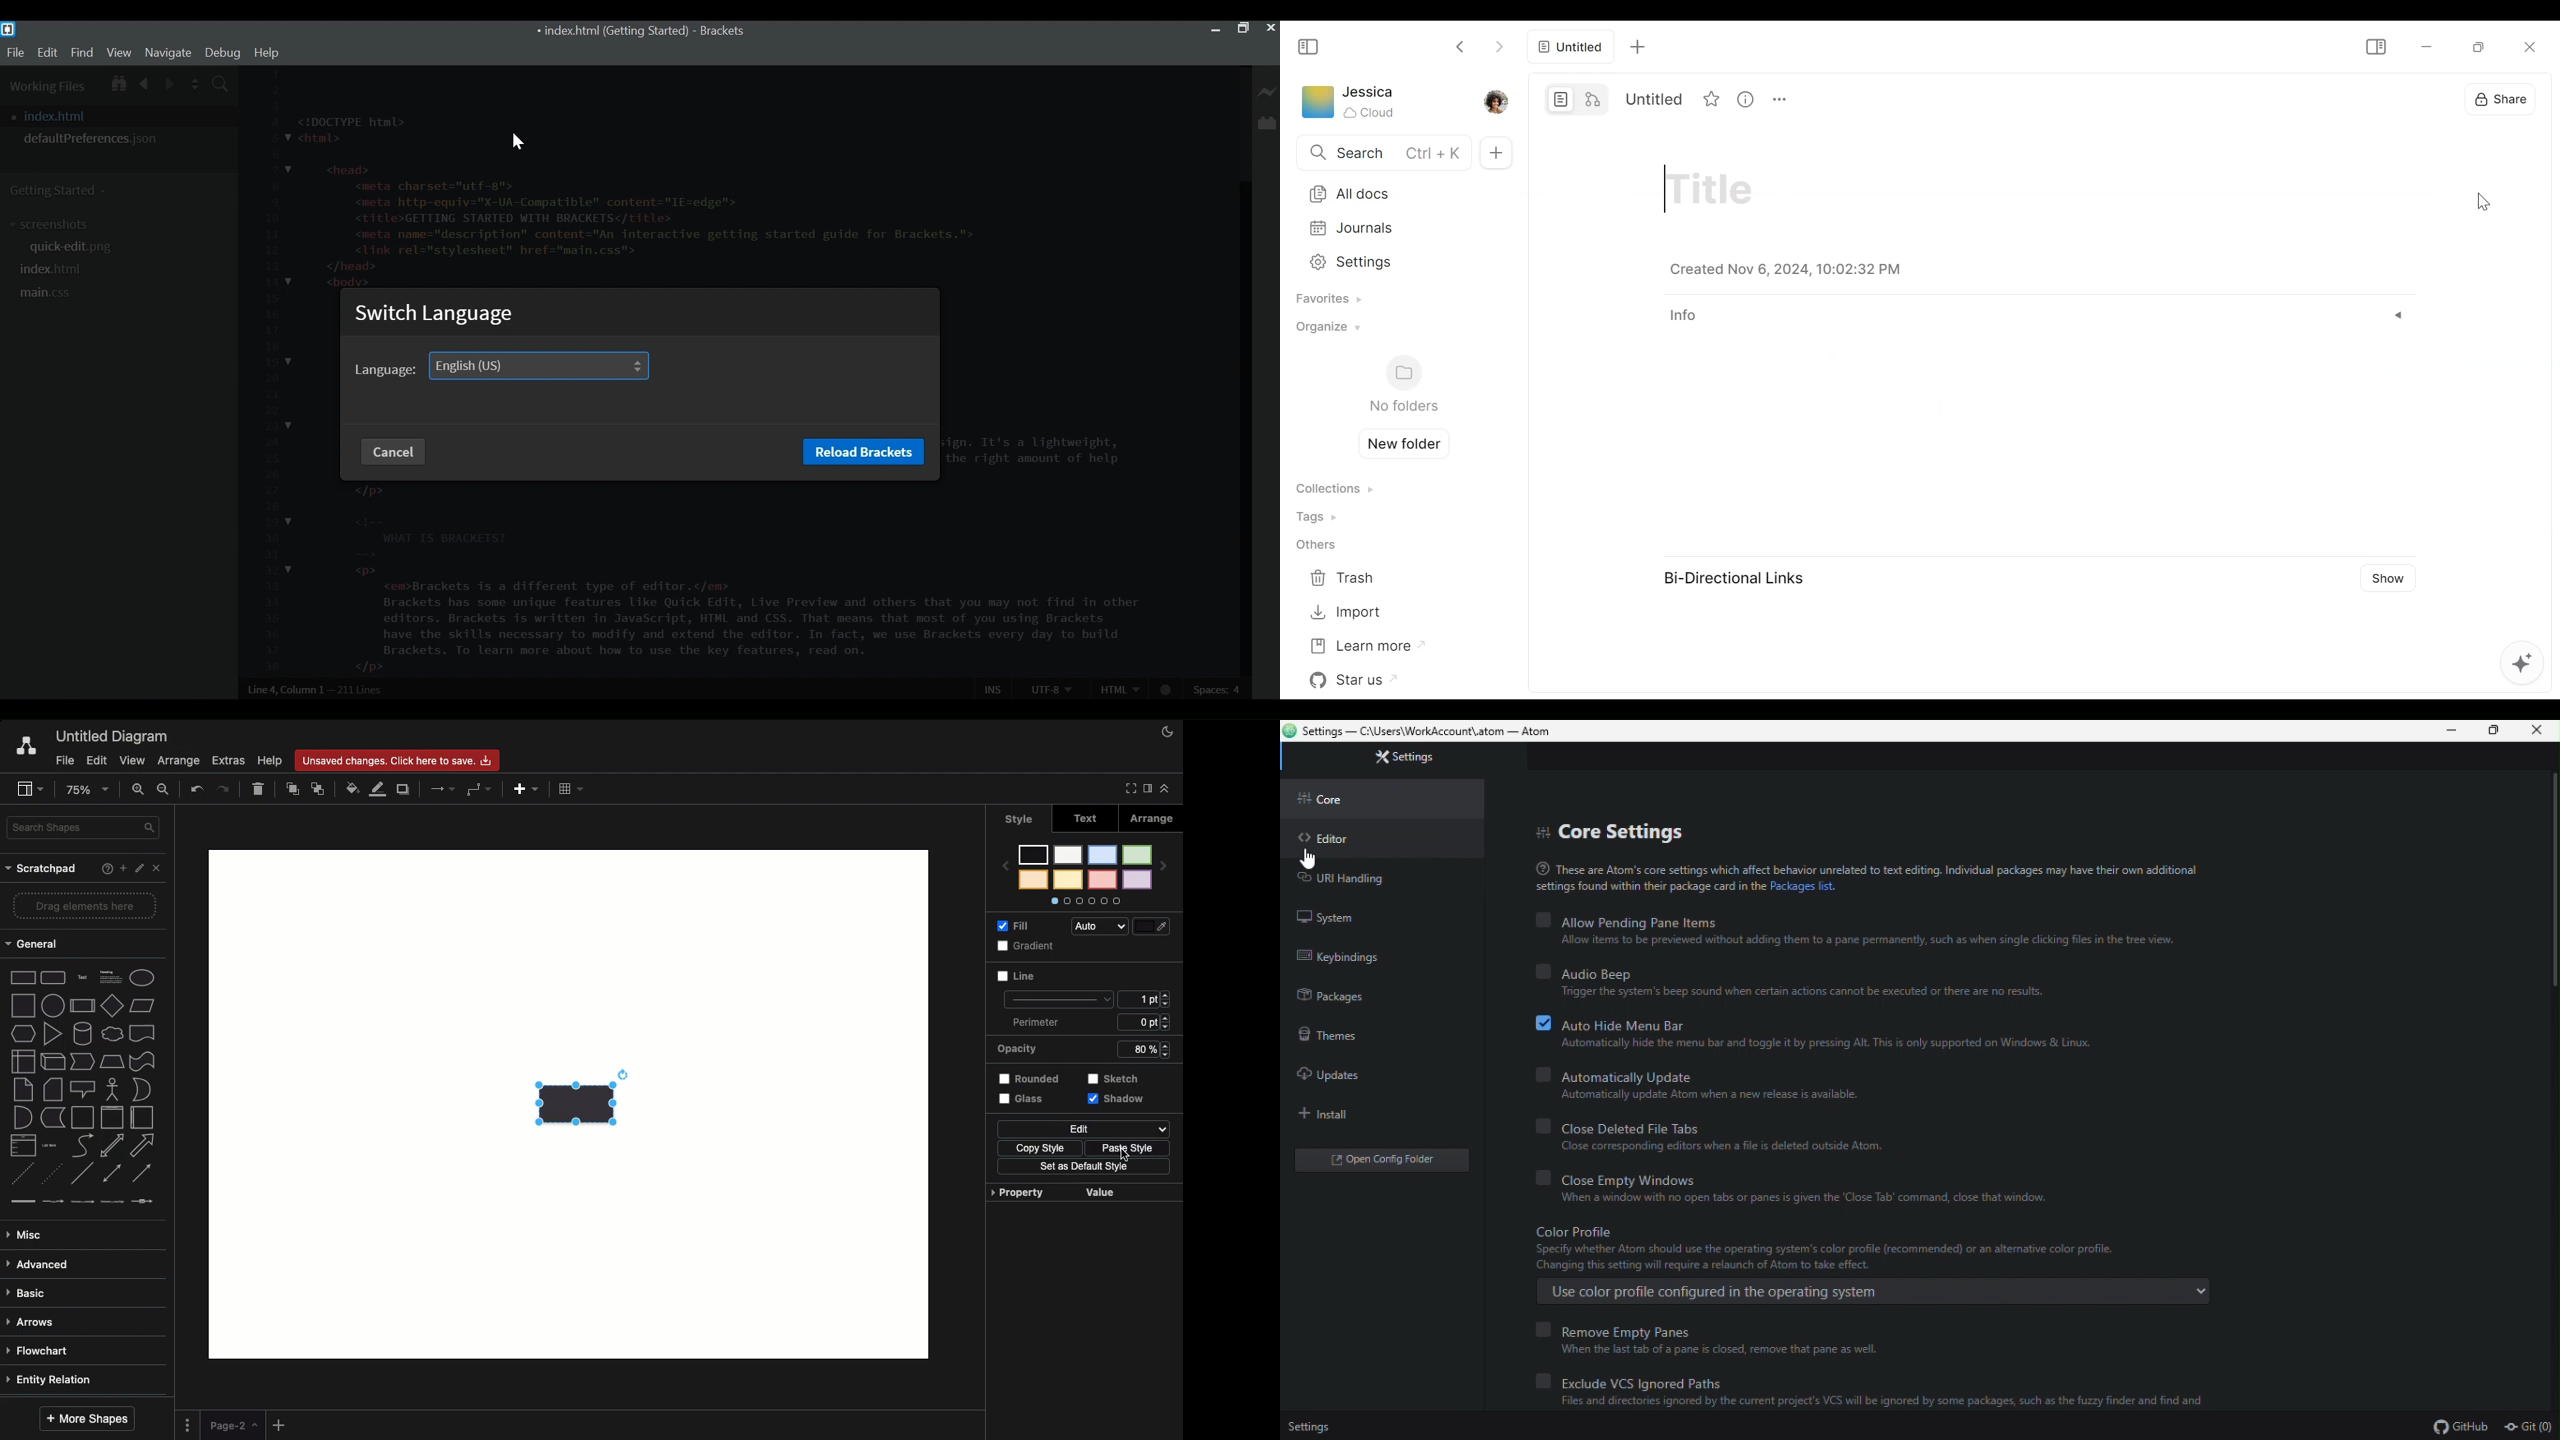 The width and height of the screenshot is (2576, 1456). I want to click on Click to go Forward, so click(1499, 44).